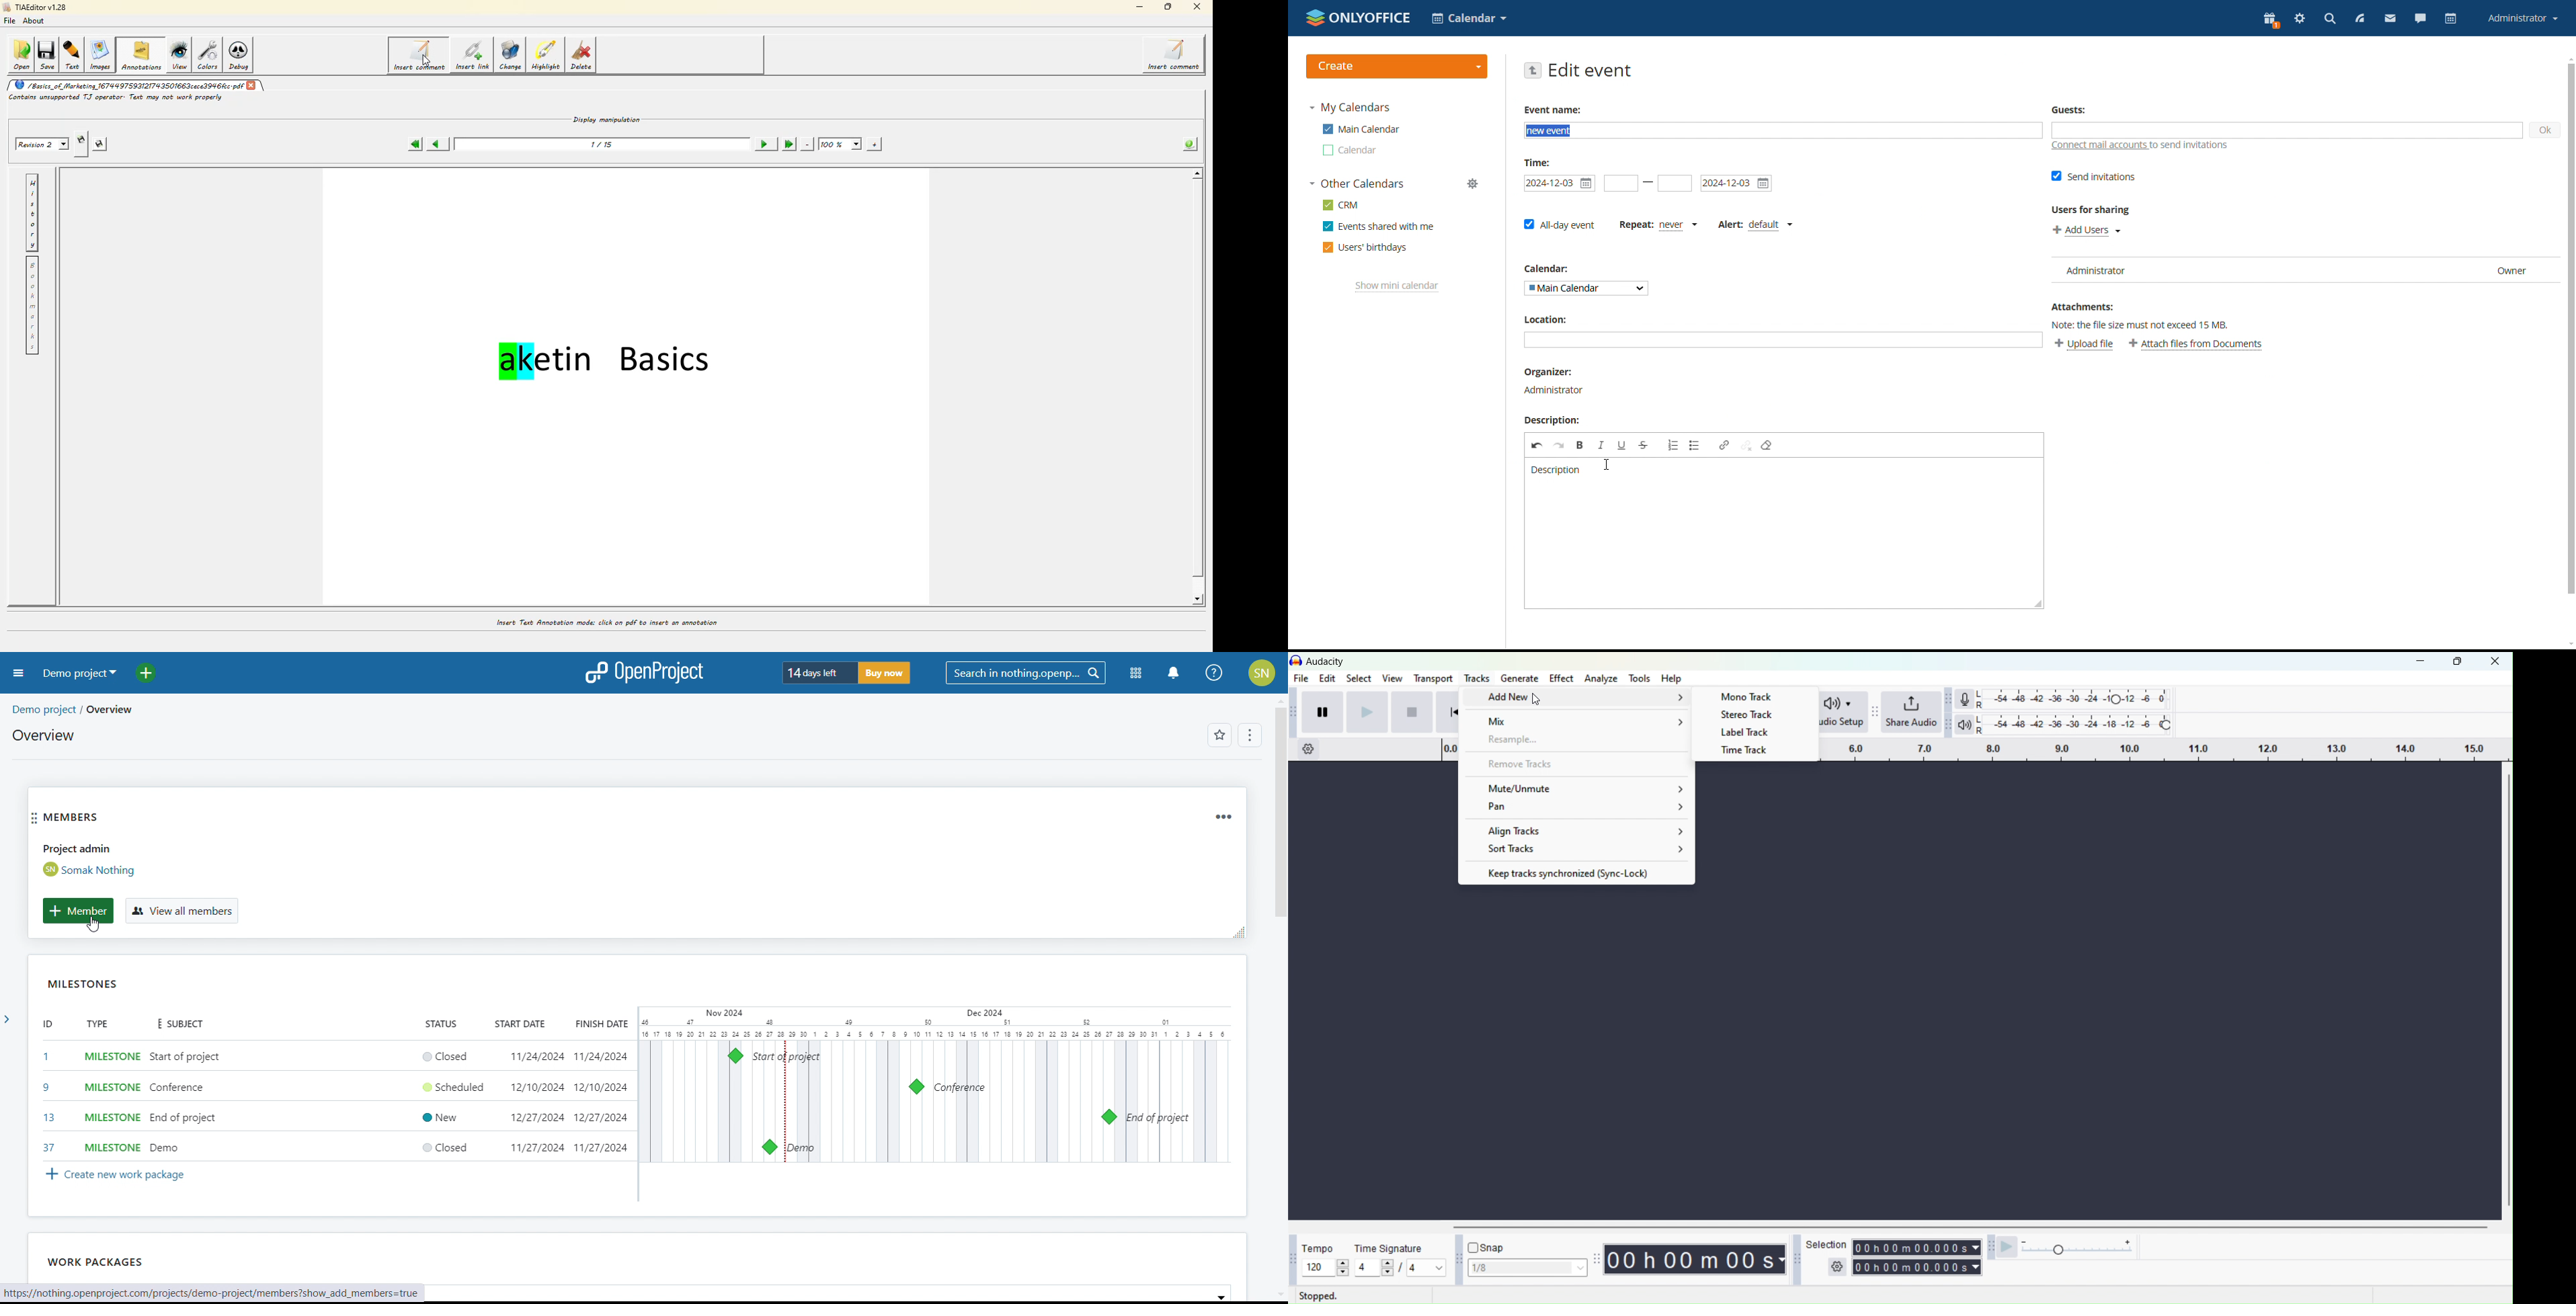 The image size is (2576, 1316). Describe the element at coordinates (2010, 1248) in the screenshot. I see `Play at speed` at that location.